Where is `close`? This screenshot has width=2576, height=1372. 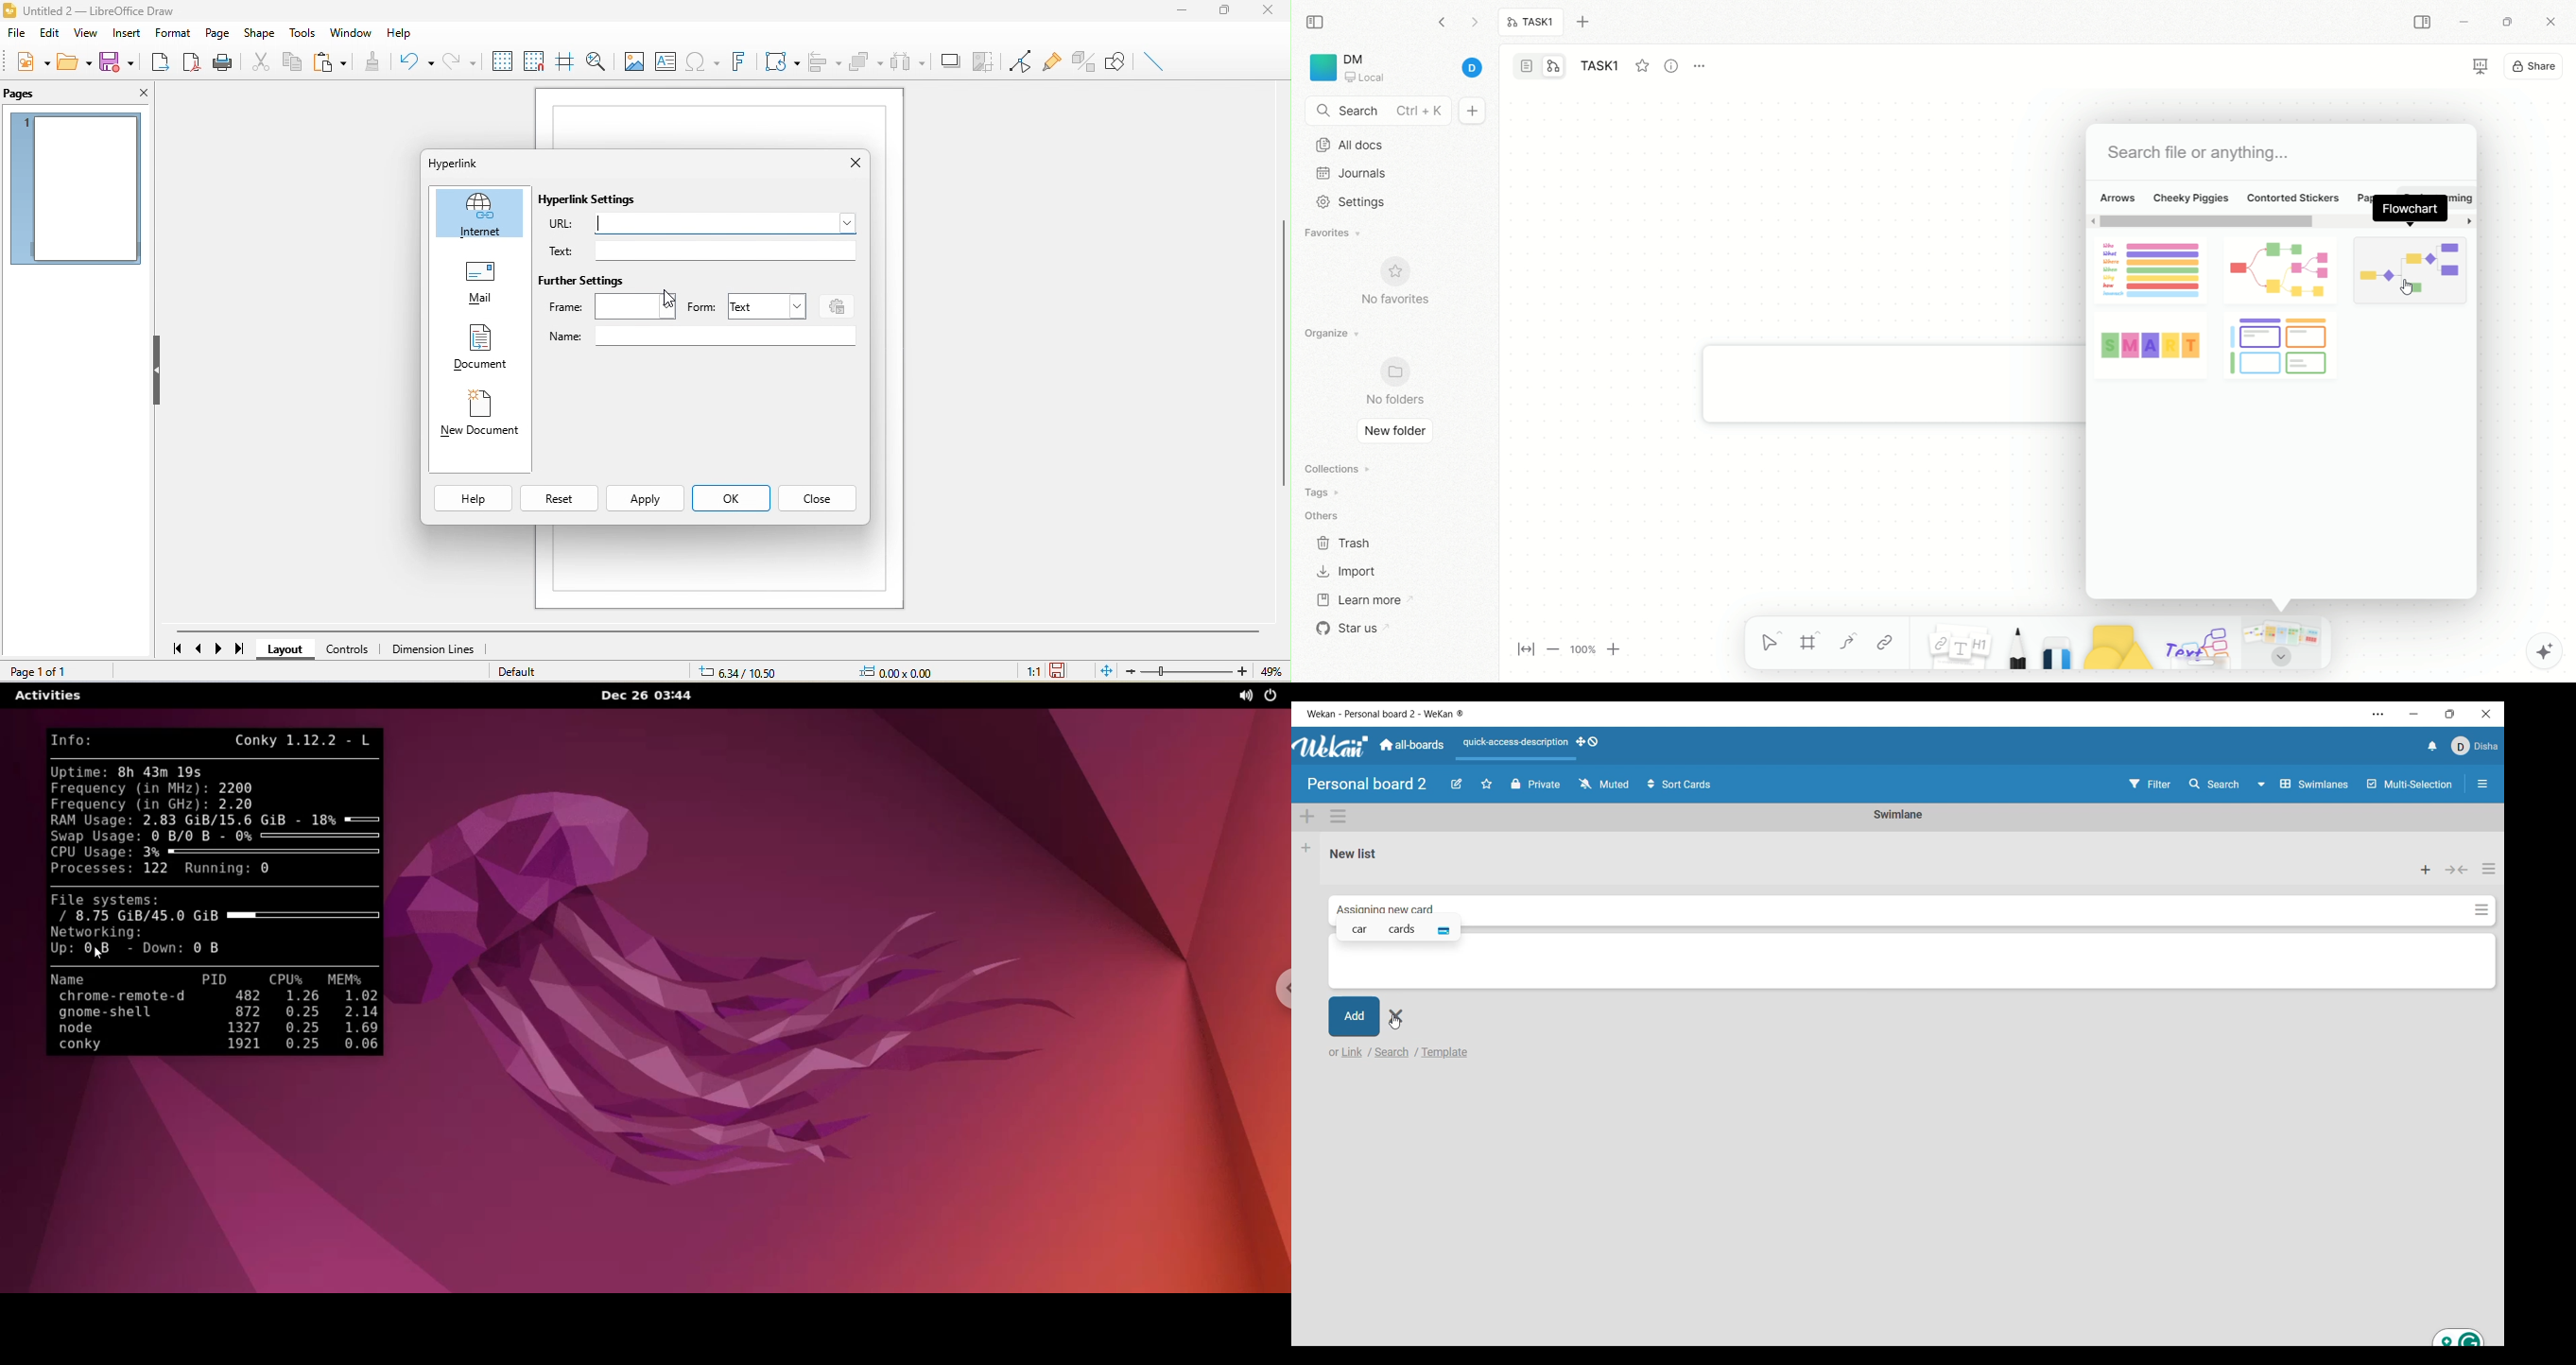 close is located at coordinates (1272, 10).